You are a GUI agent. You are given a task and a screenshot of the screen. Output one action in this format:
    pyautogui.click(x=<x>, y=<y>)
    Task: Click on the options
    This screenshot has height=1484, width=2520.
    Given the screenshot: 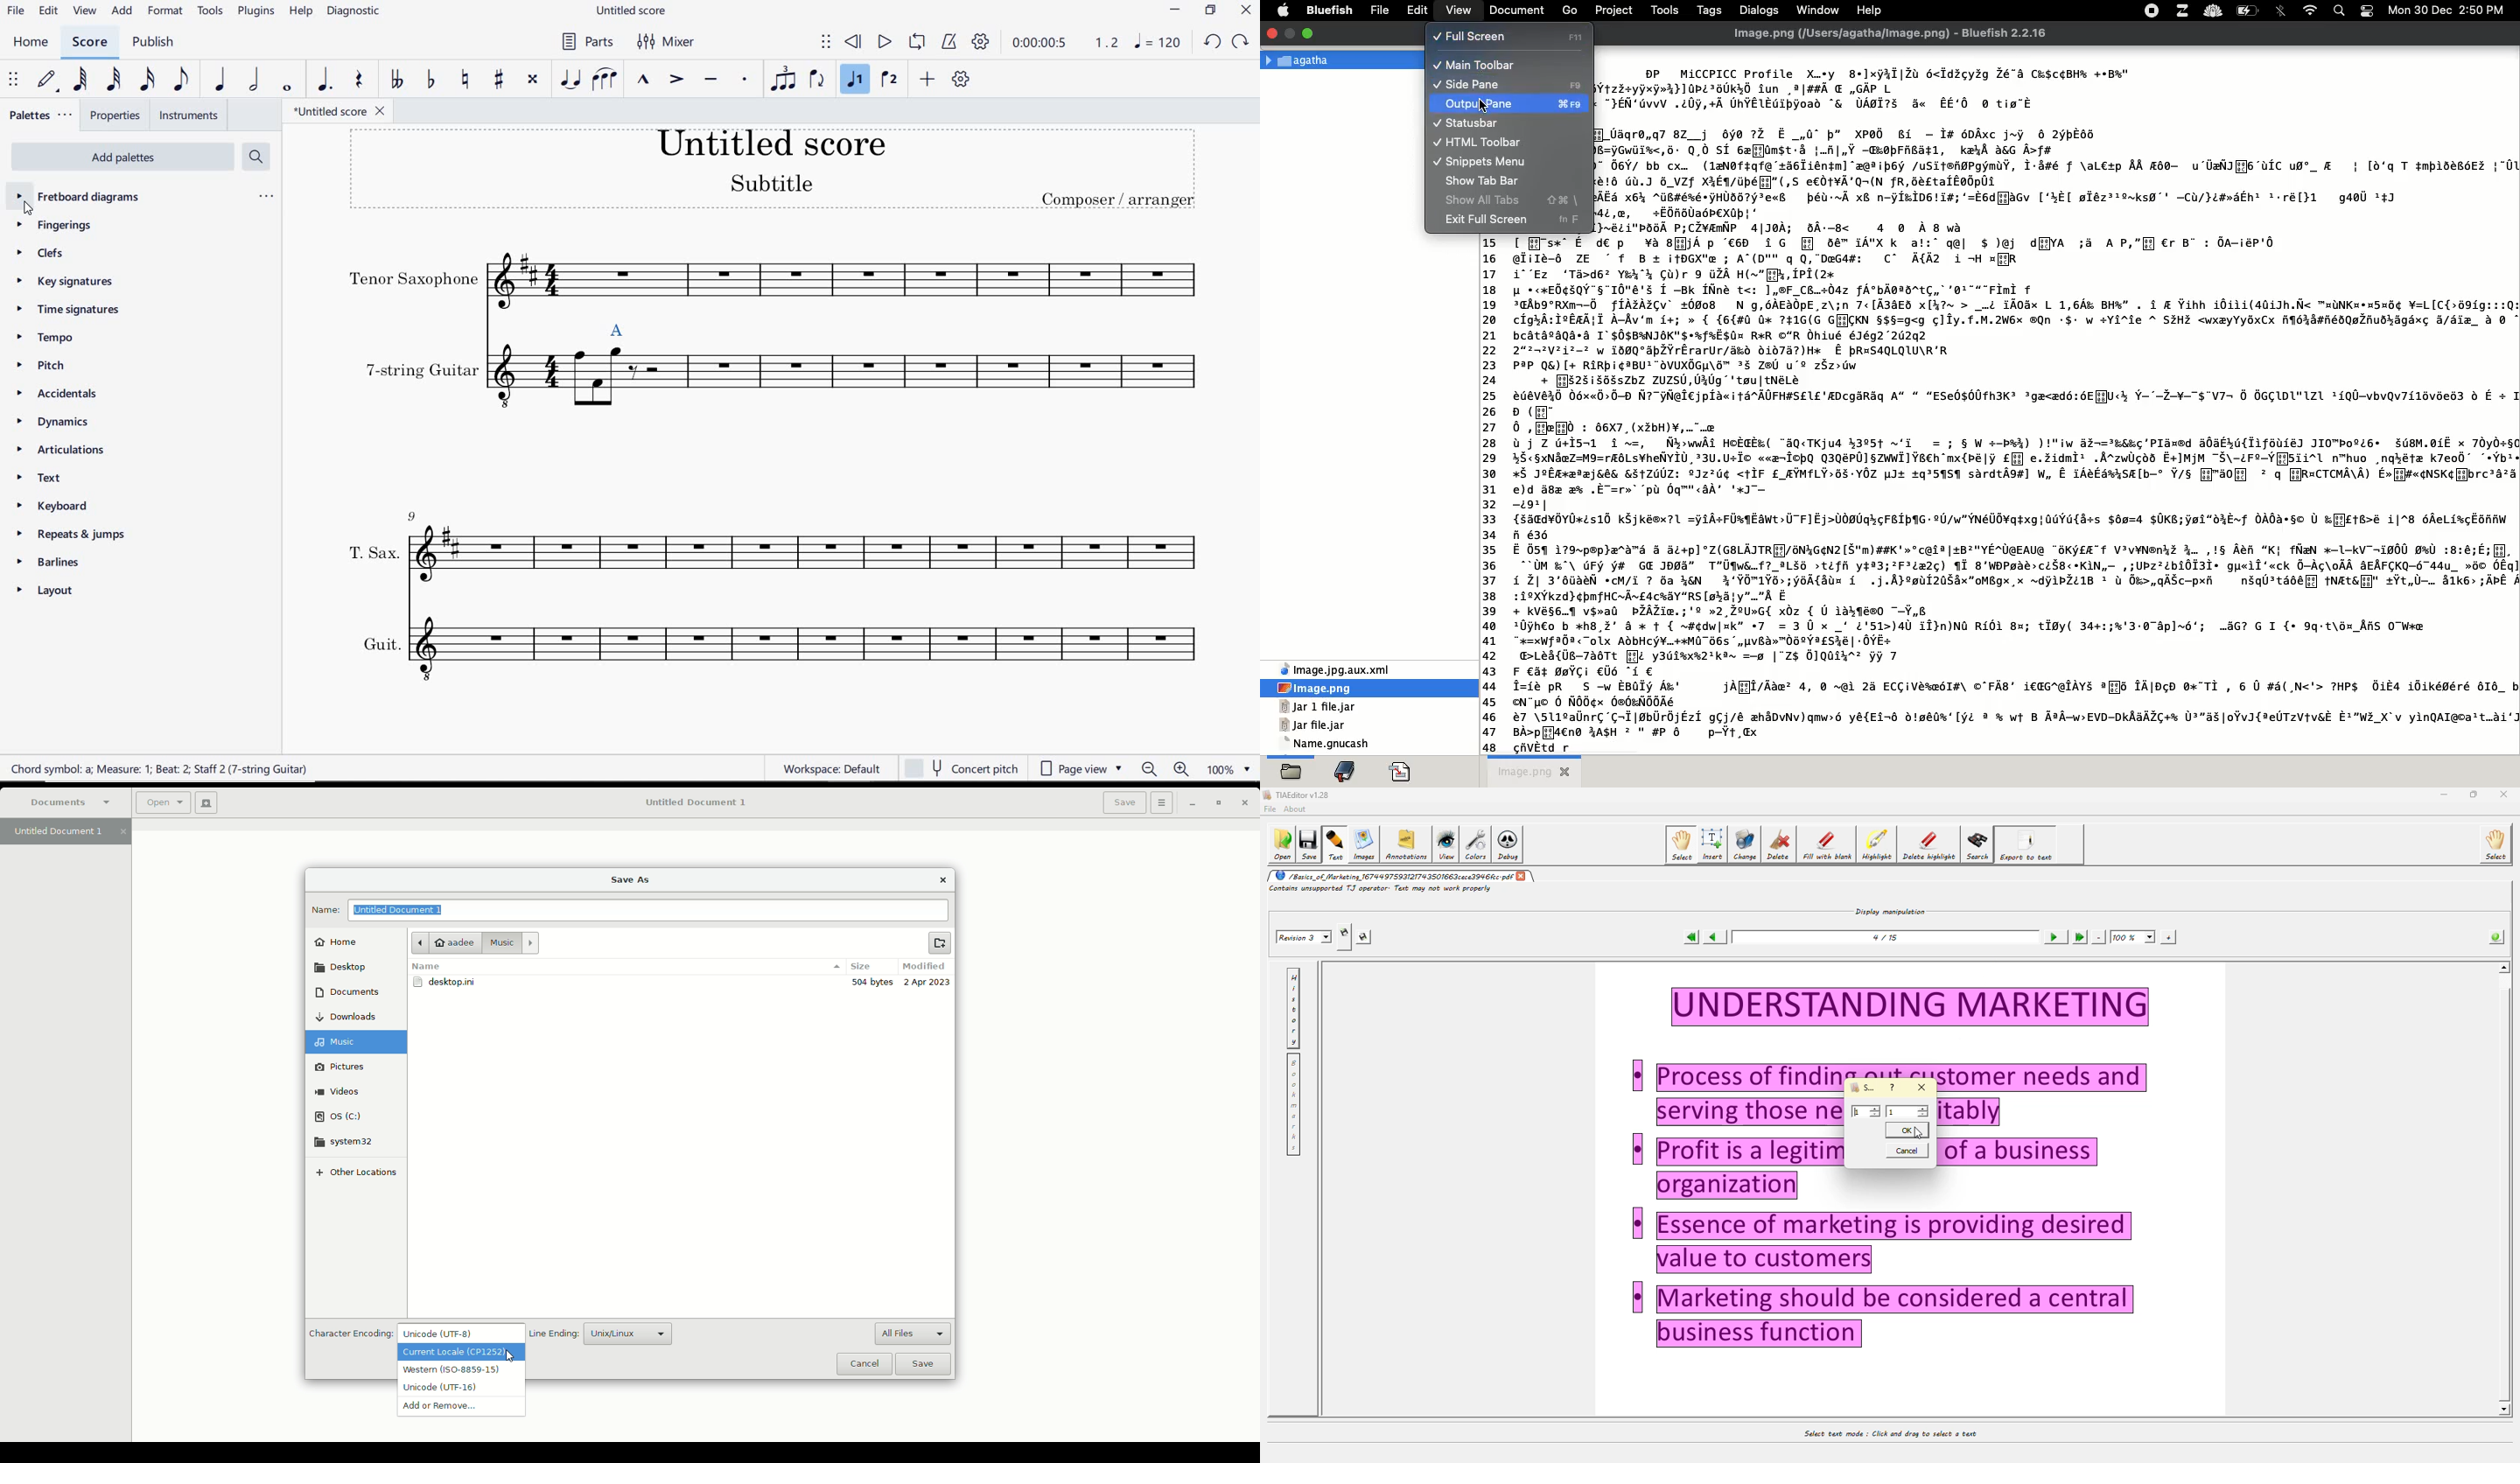 What is the action you would take?
    pyautogui.click(x=834, y=967)
    